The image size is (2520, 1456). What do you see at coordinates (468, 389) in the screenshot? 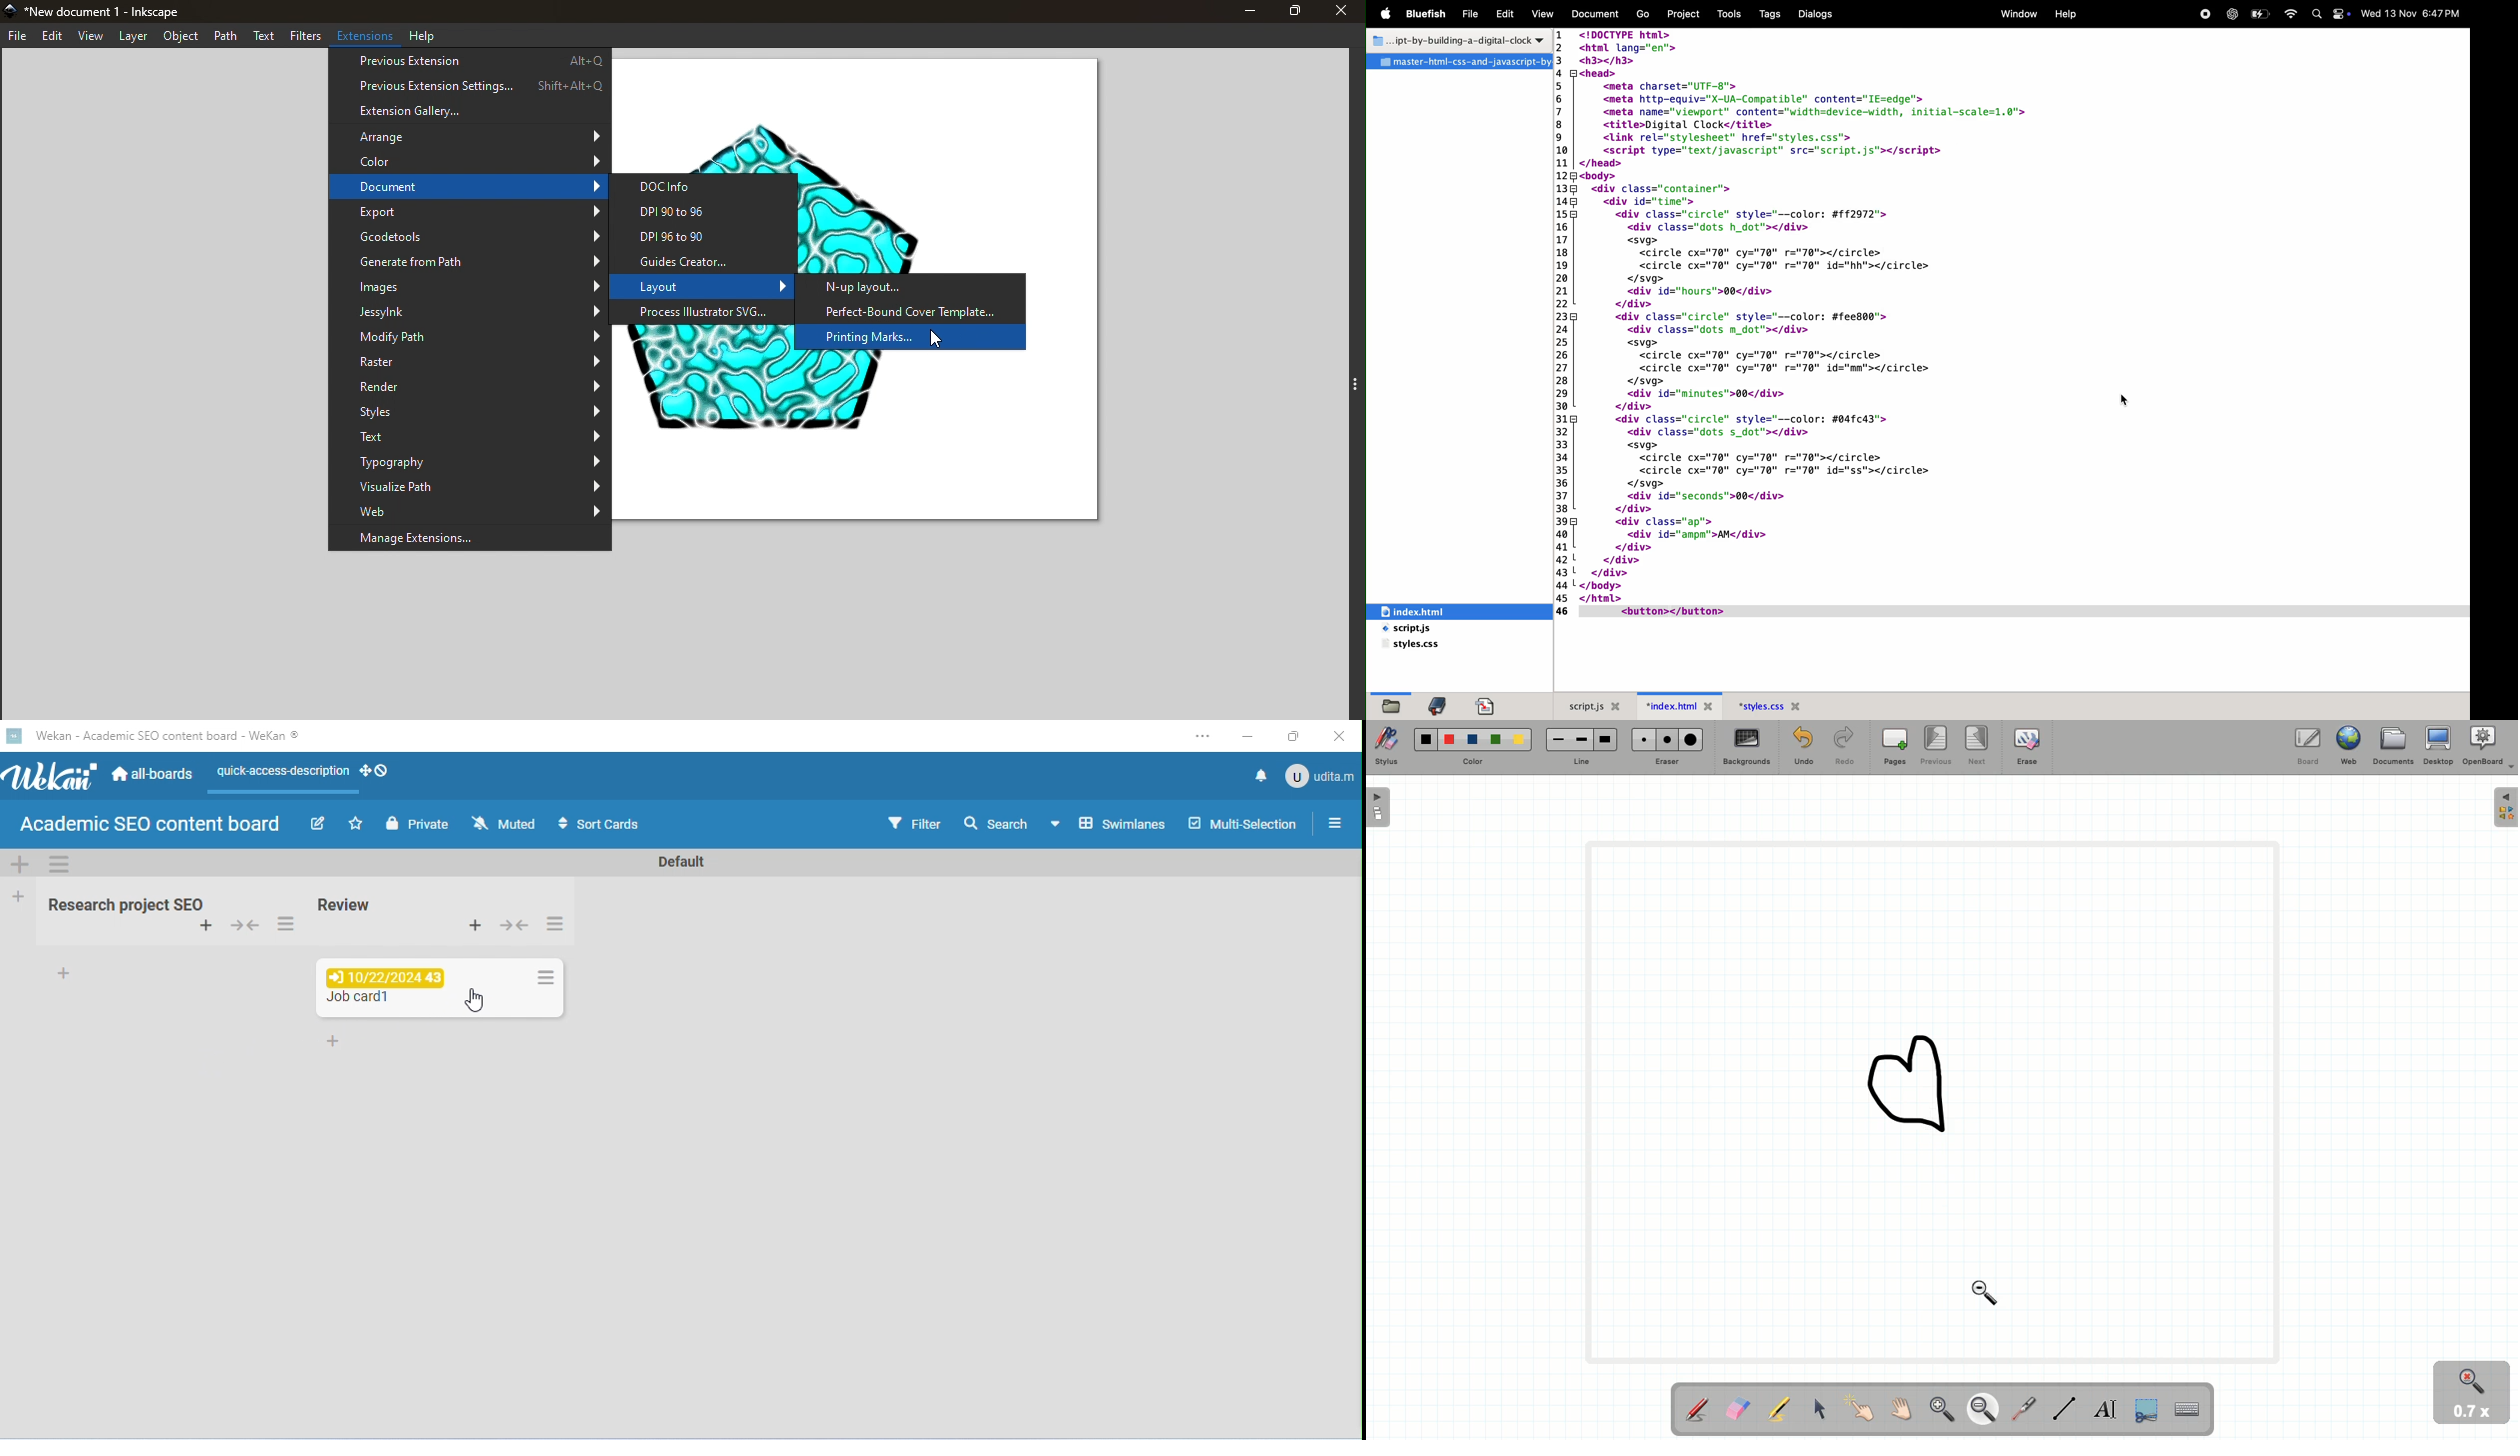
I see `Render` at bounding box center [468, 389].